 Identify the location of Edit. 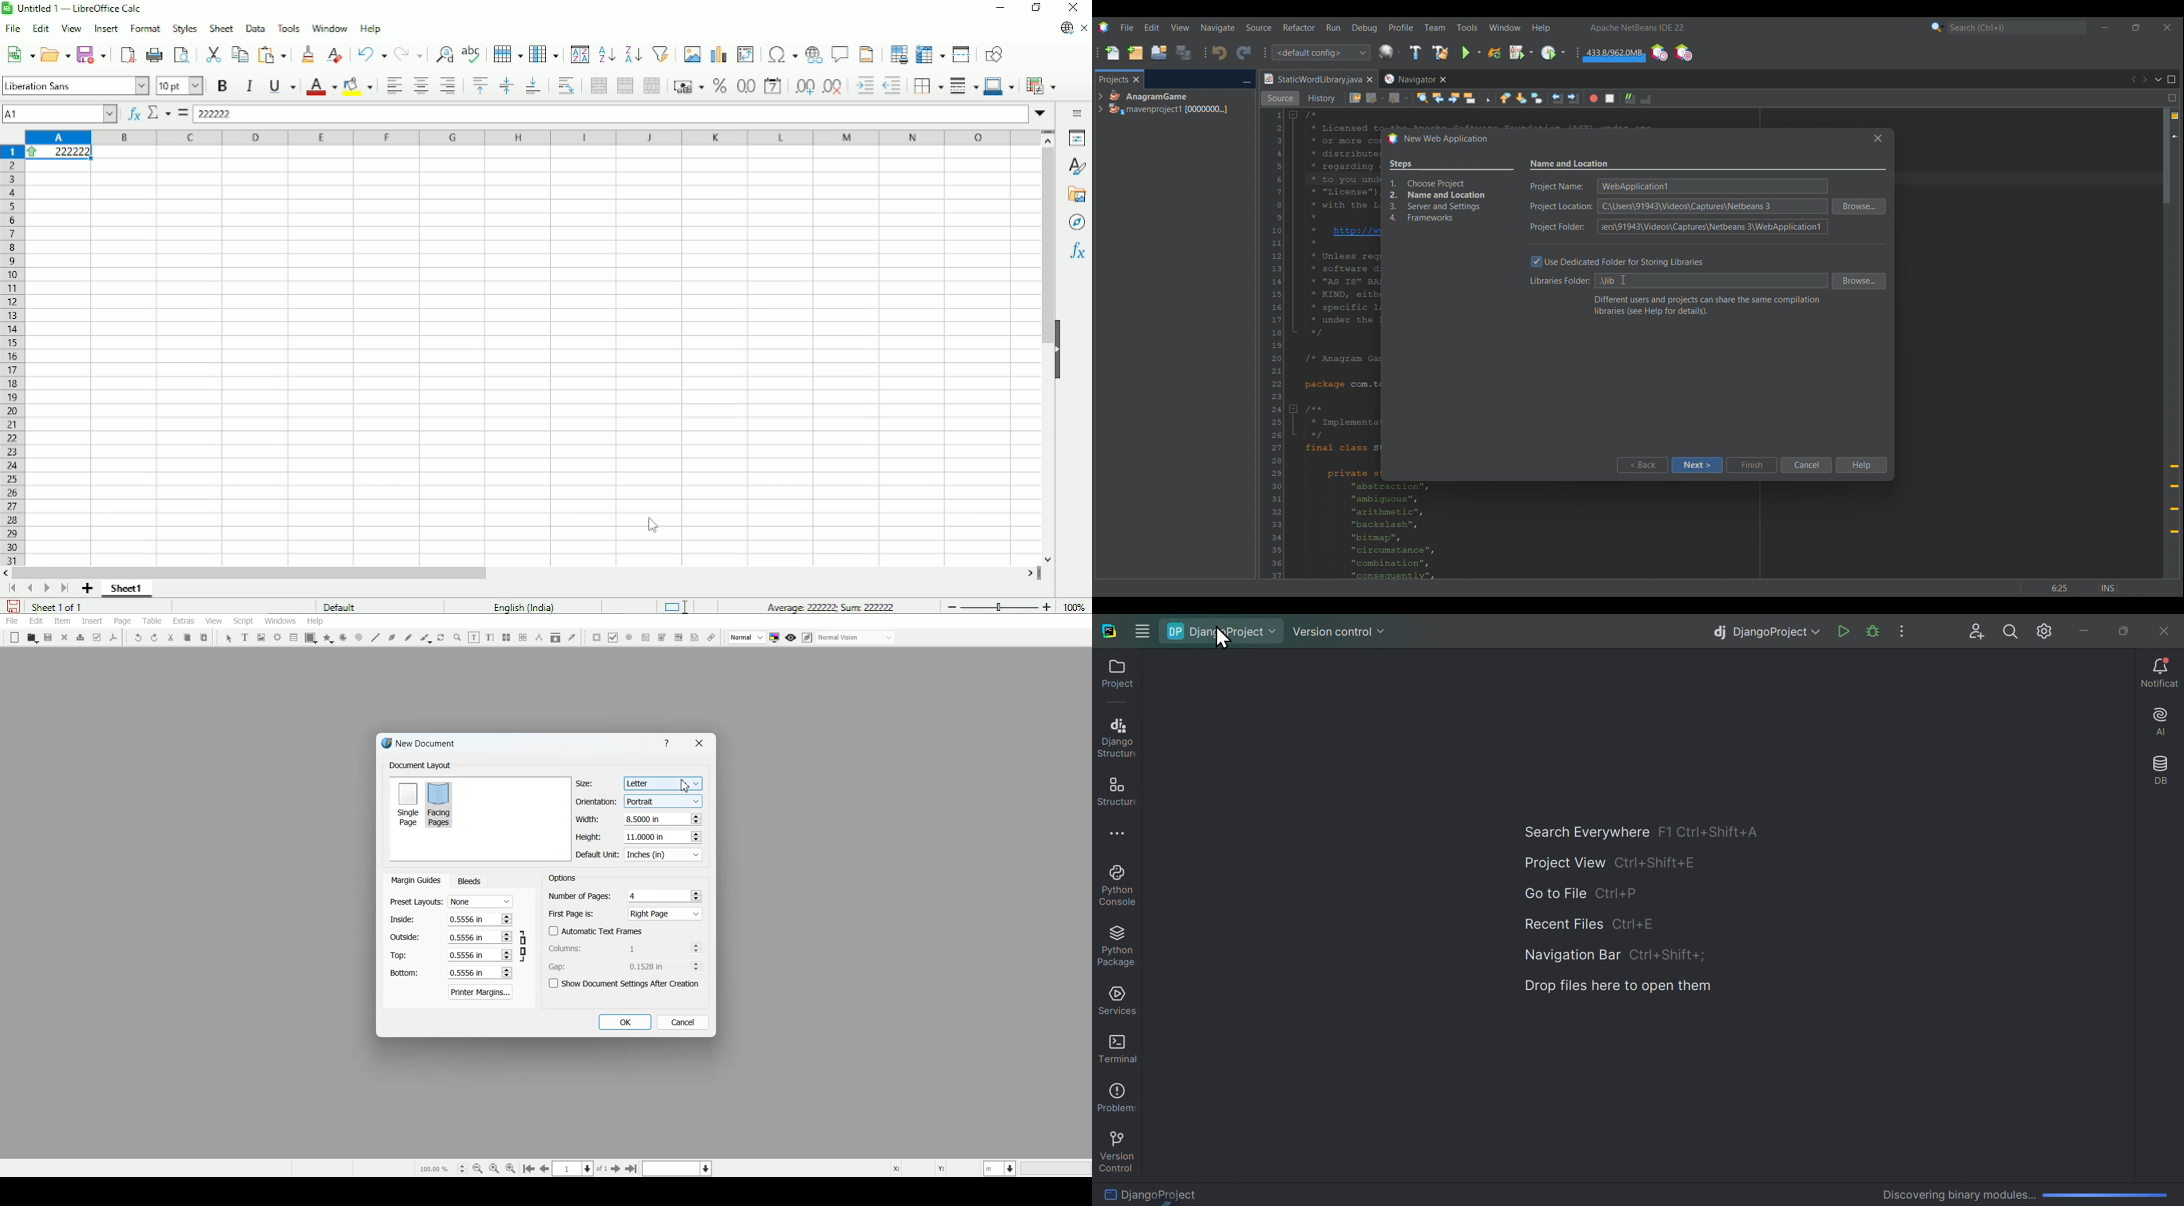
(40, 30).